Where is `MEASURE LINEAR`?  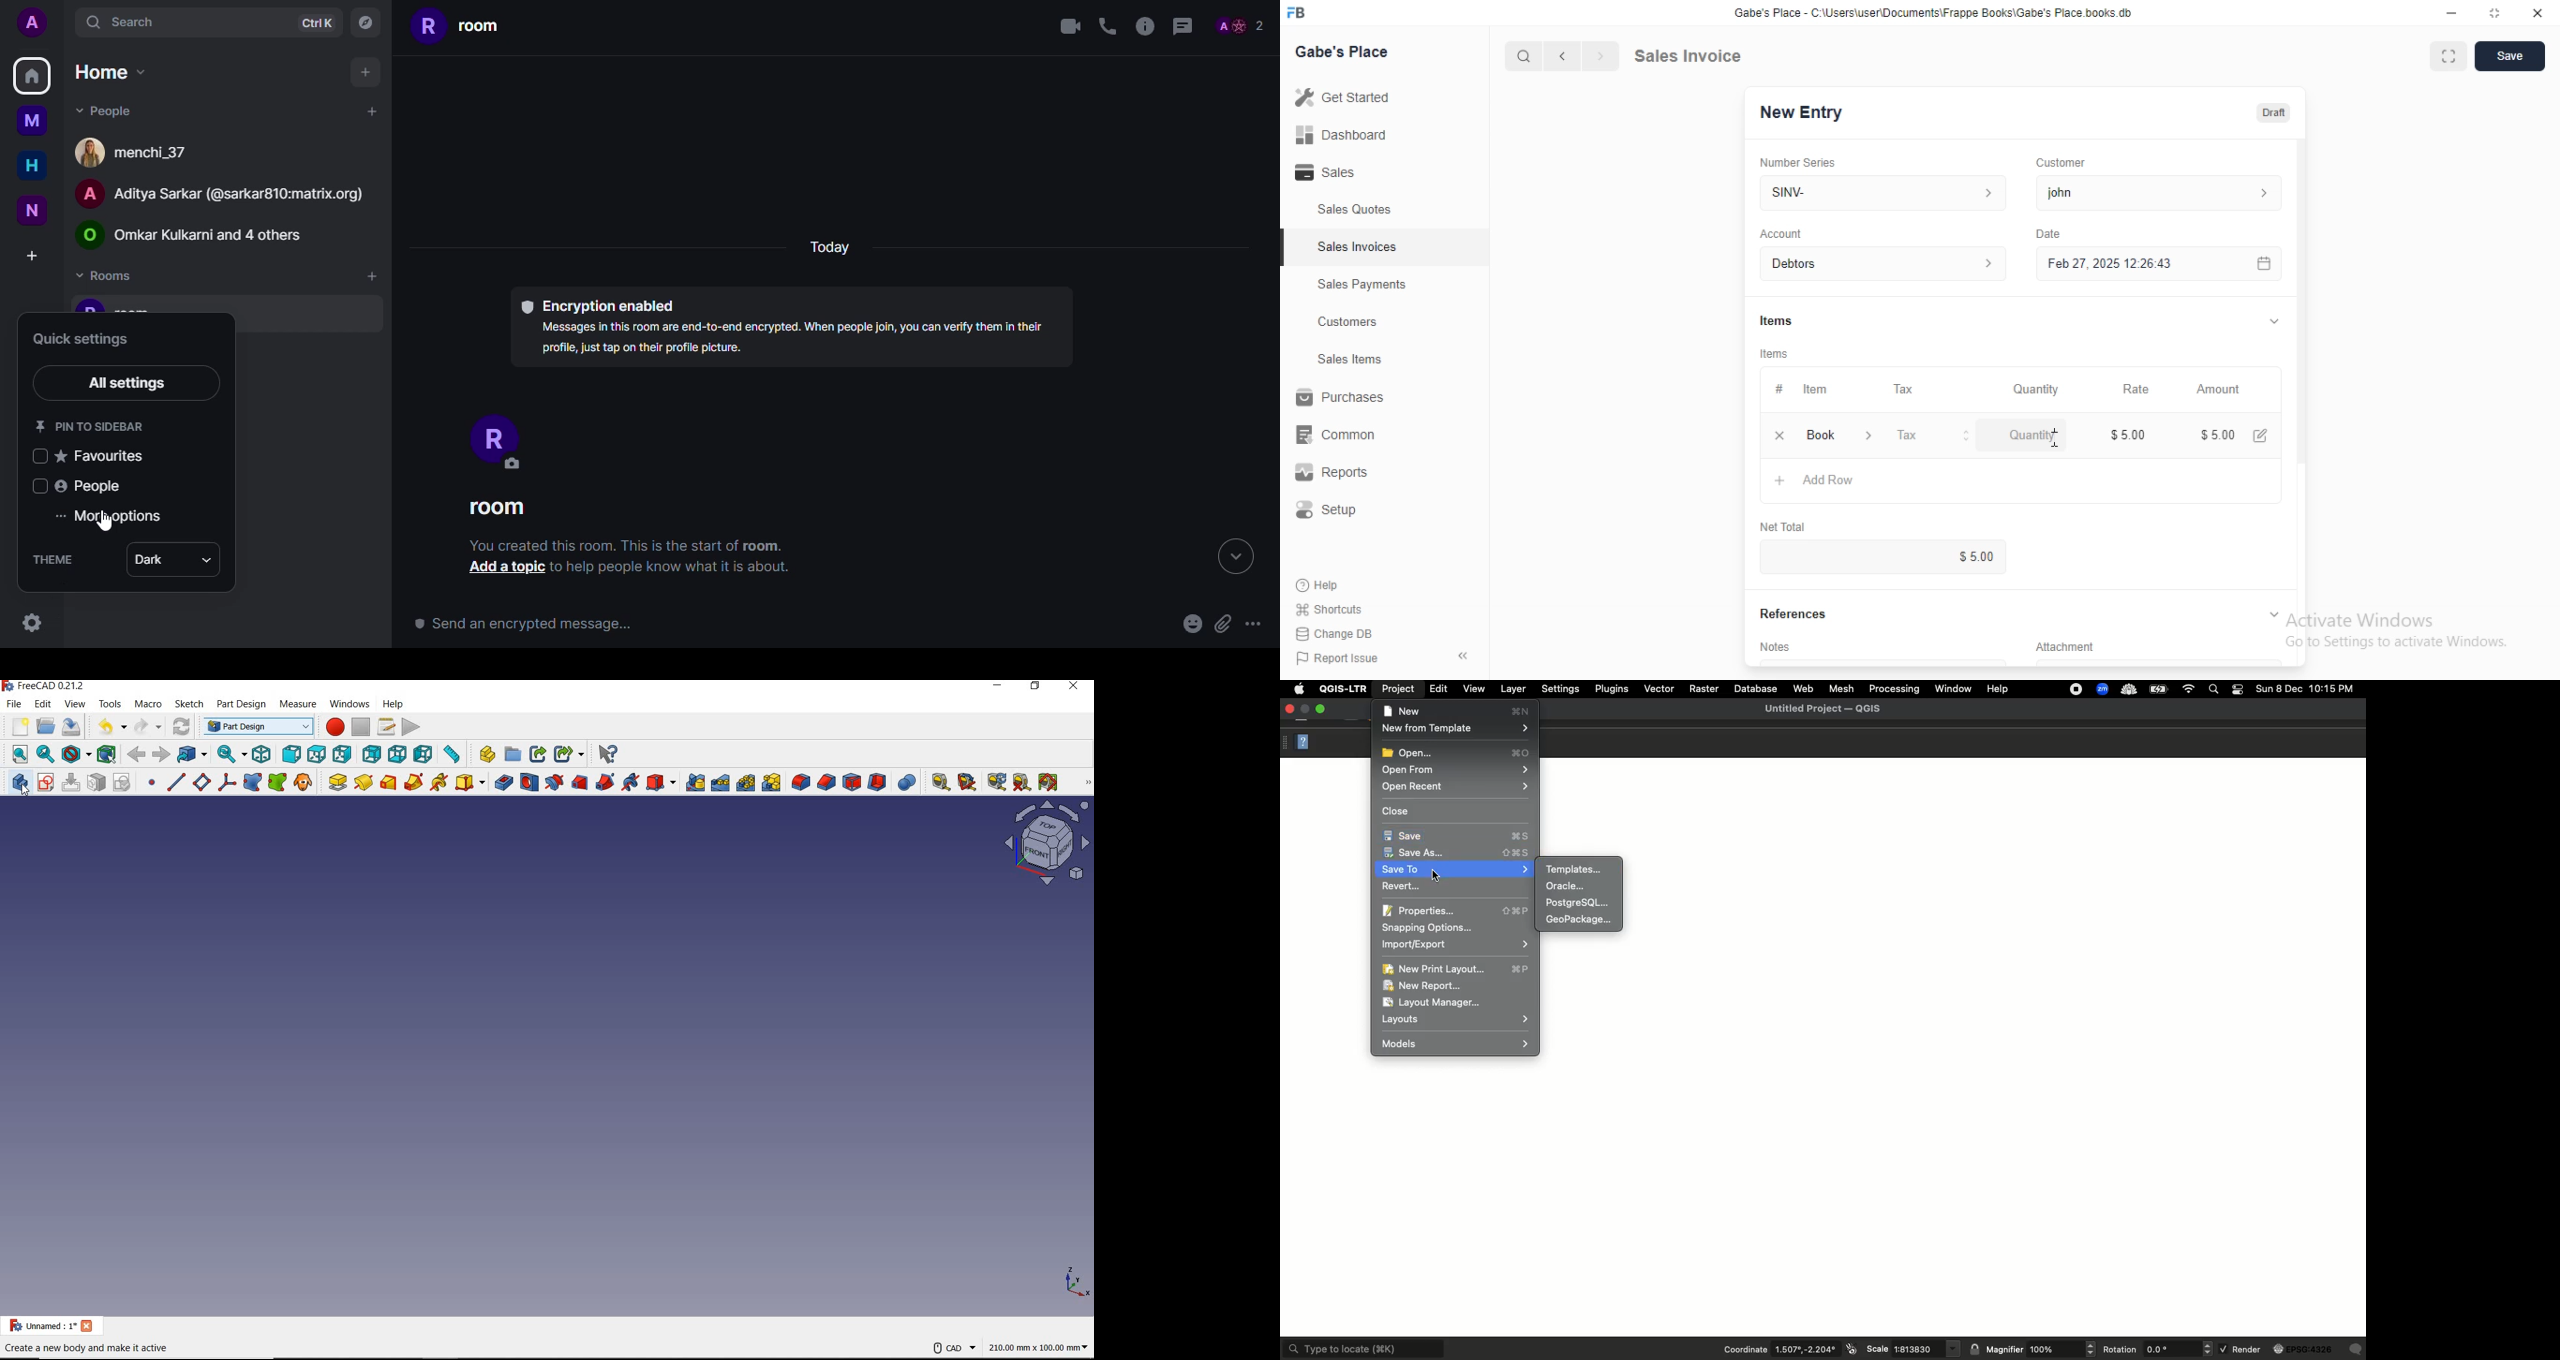
MEASURE LINEAR is located at coordinates (939, 781).